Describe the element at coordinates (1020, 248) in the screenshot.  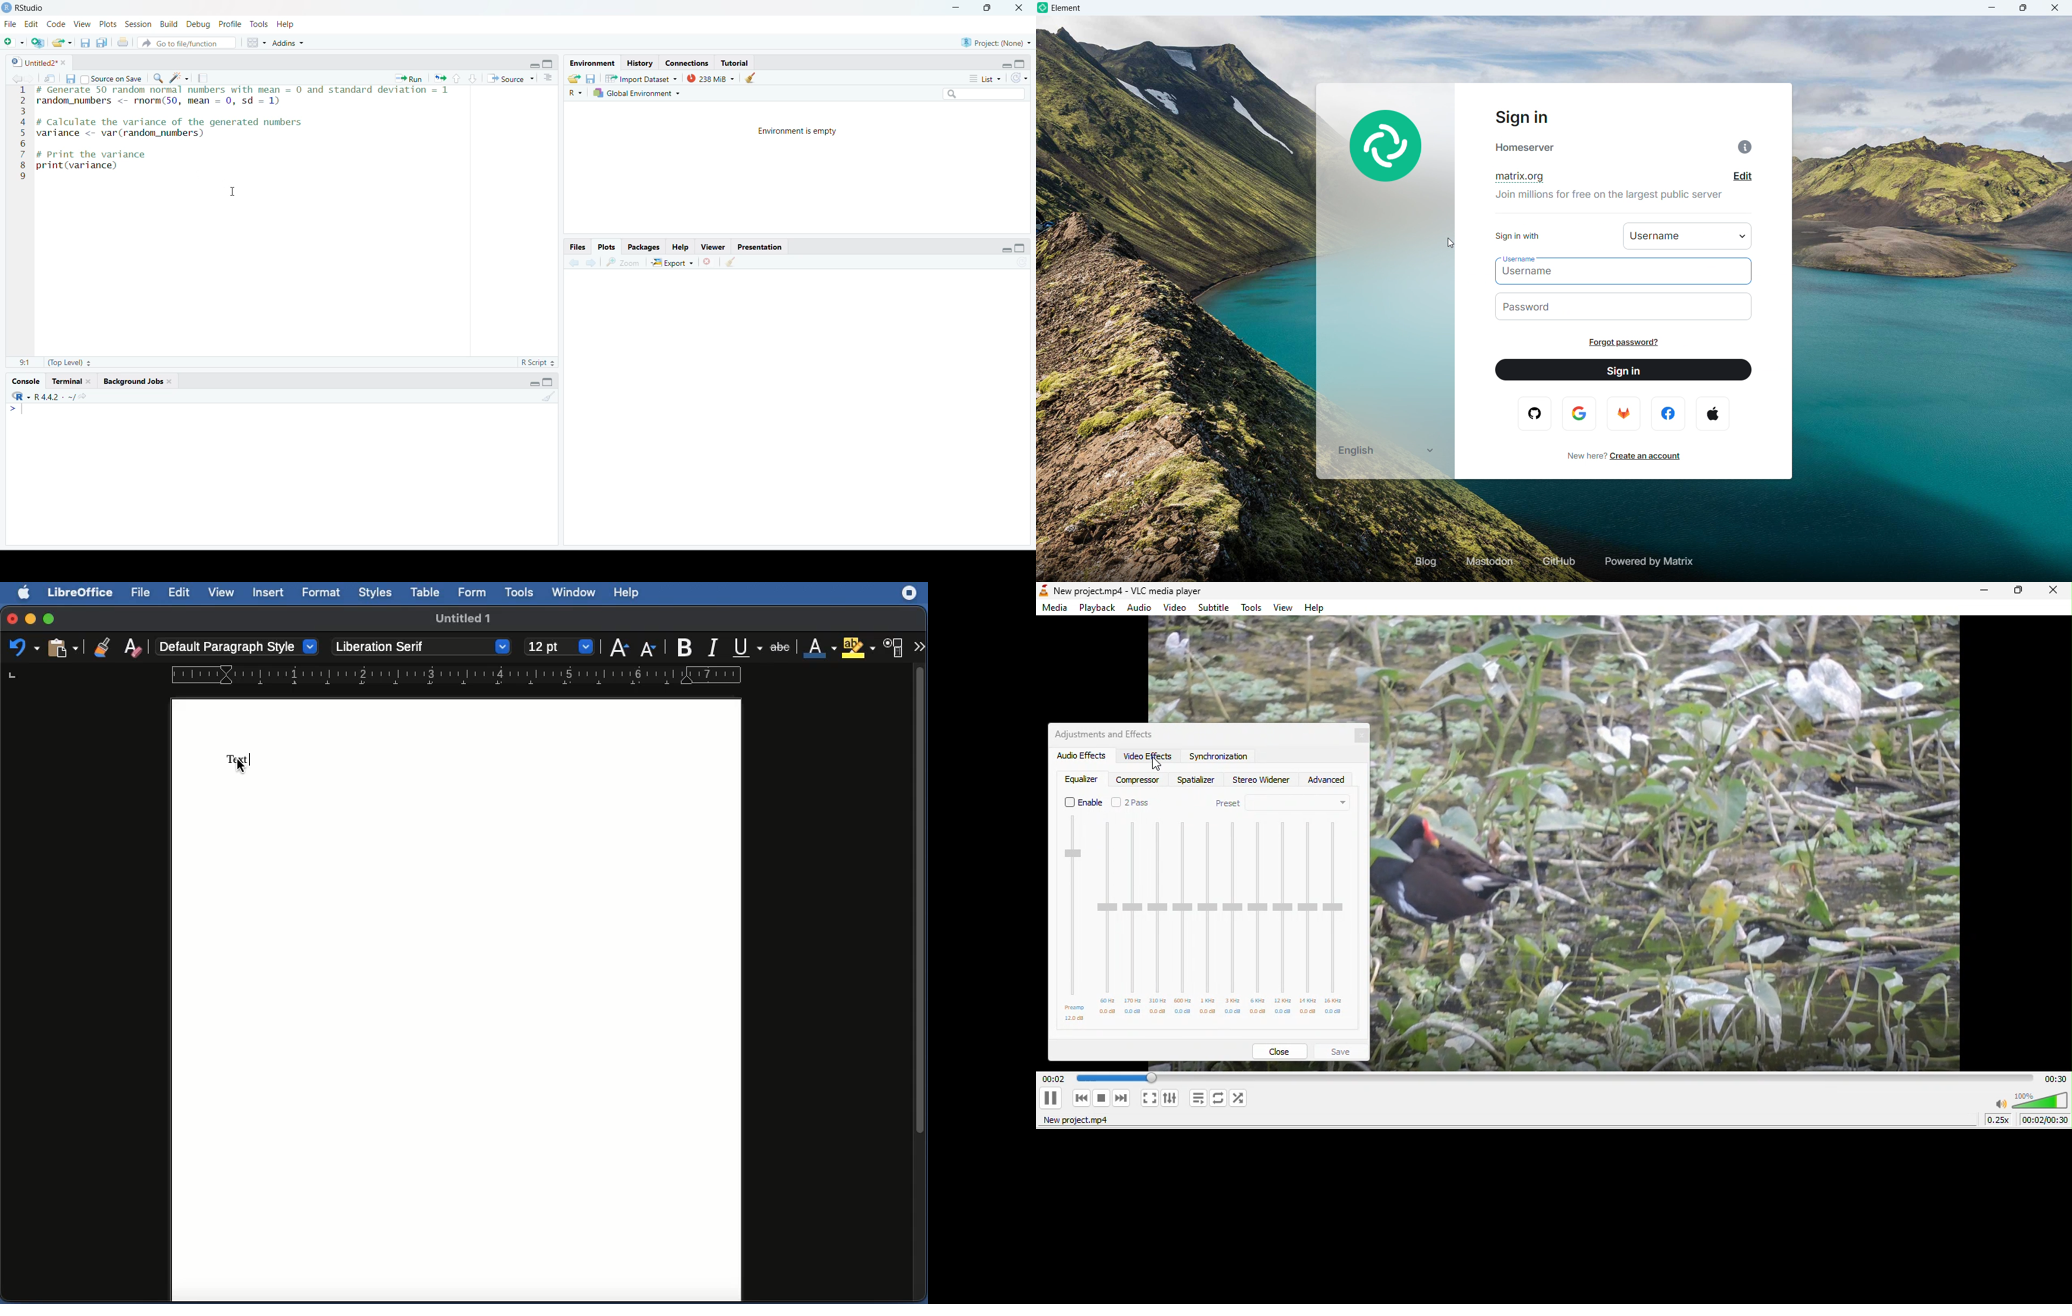
I see `maximize` at that location.